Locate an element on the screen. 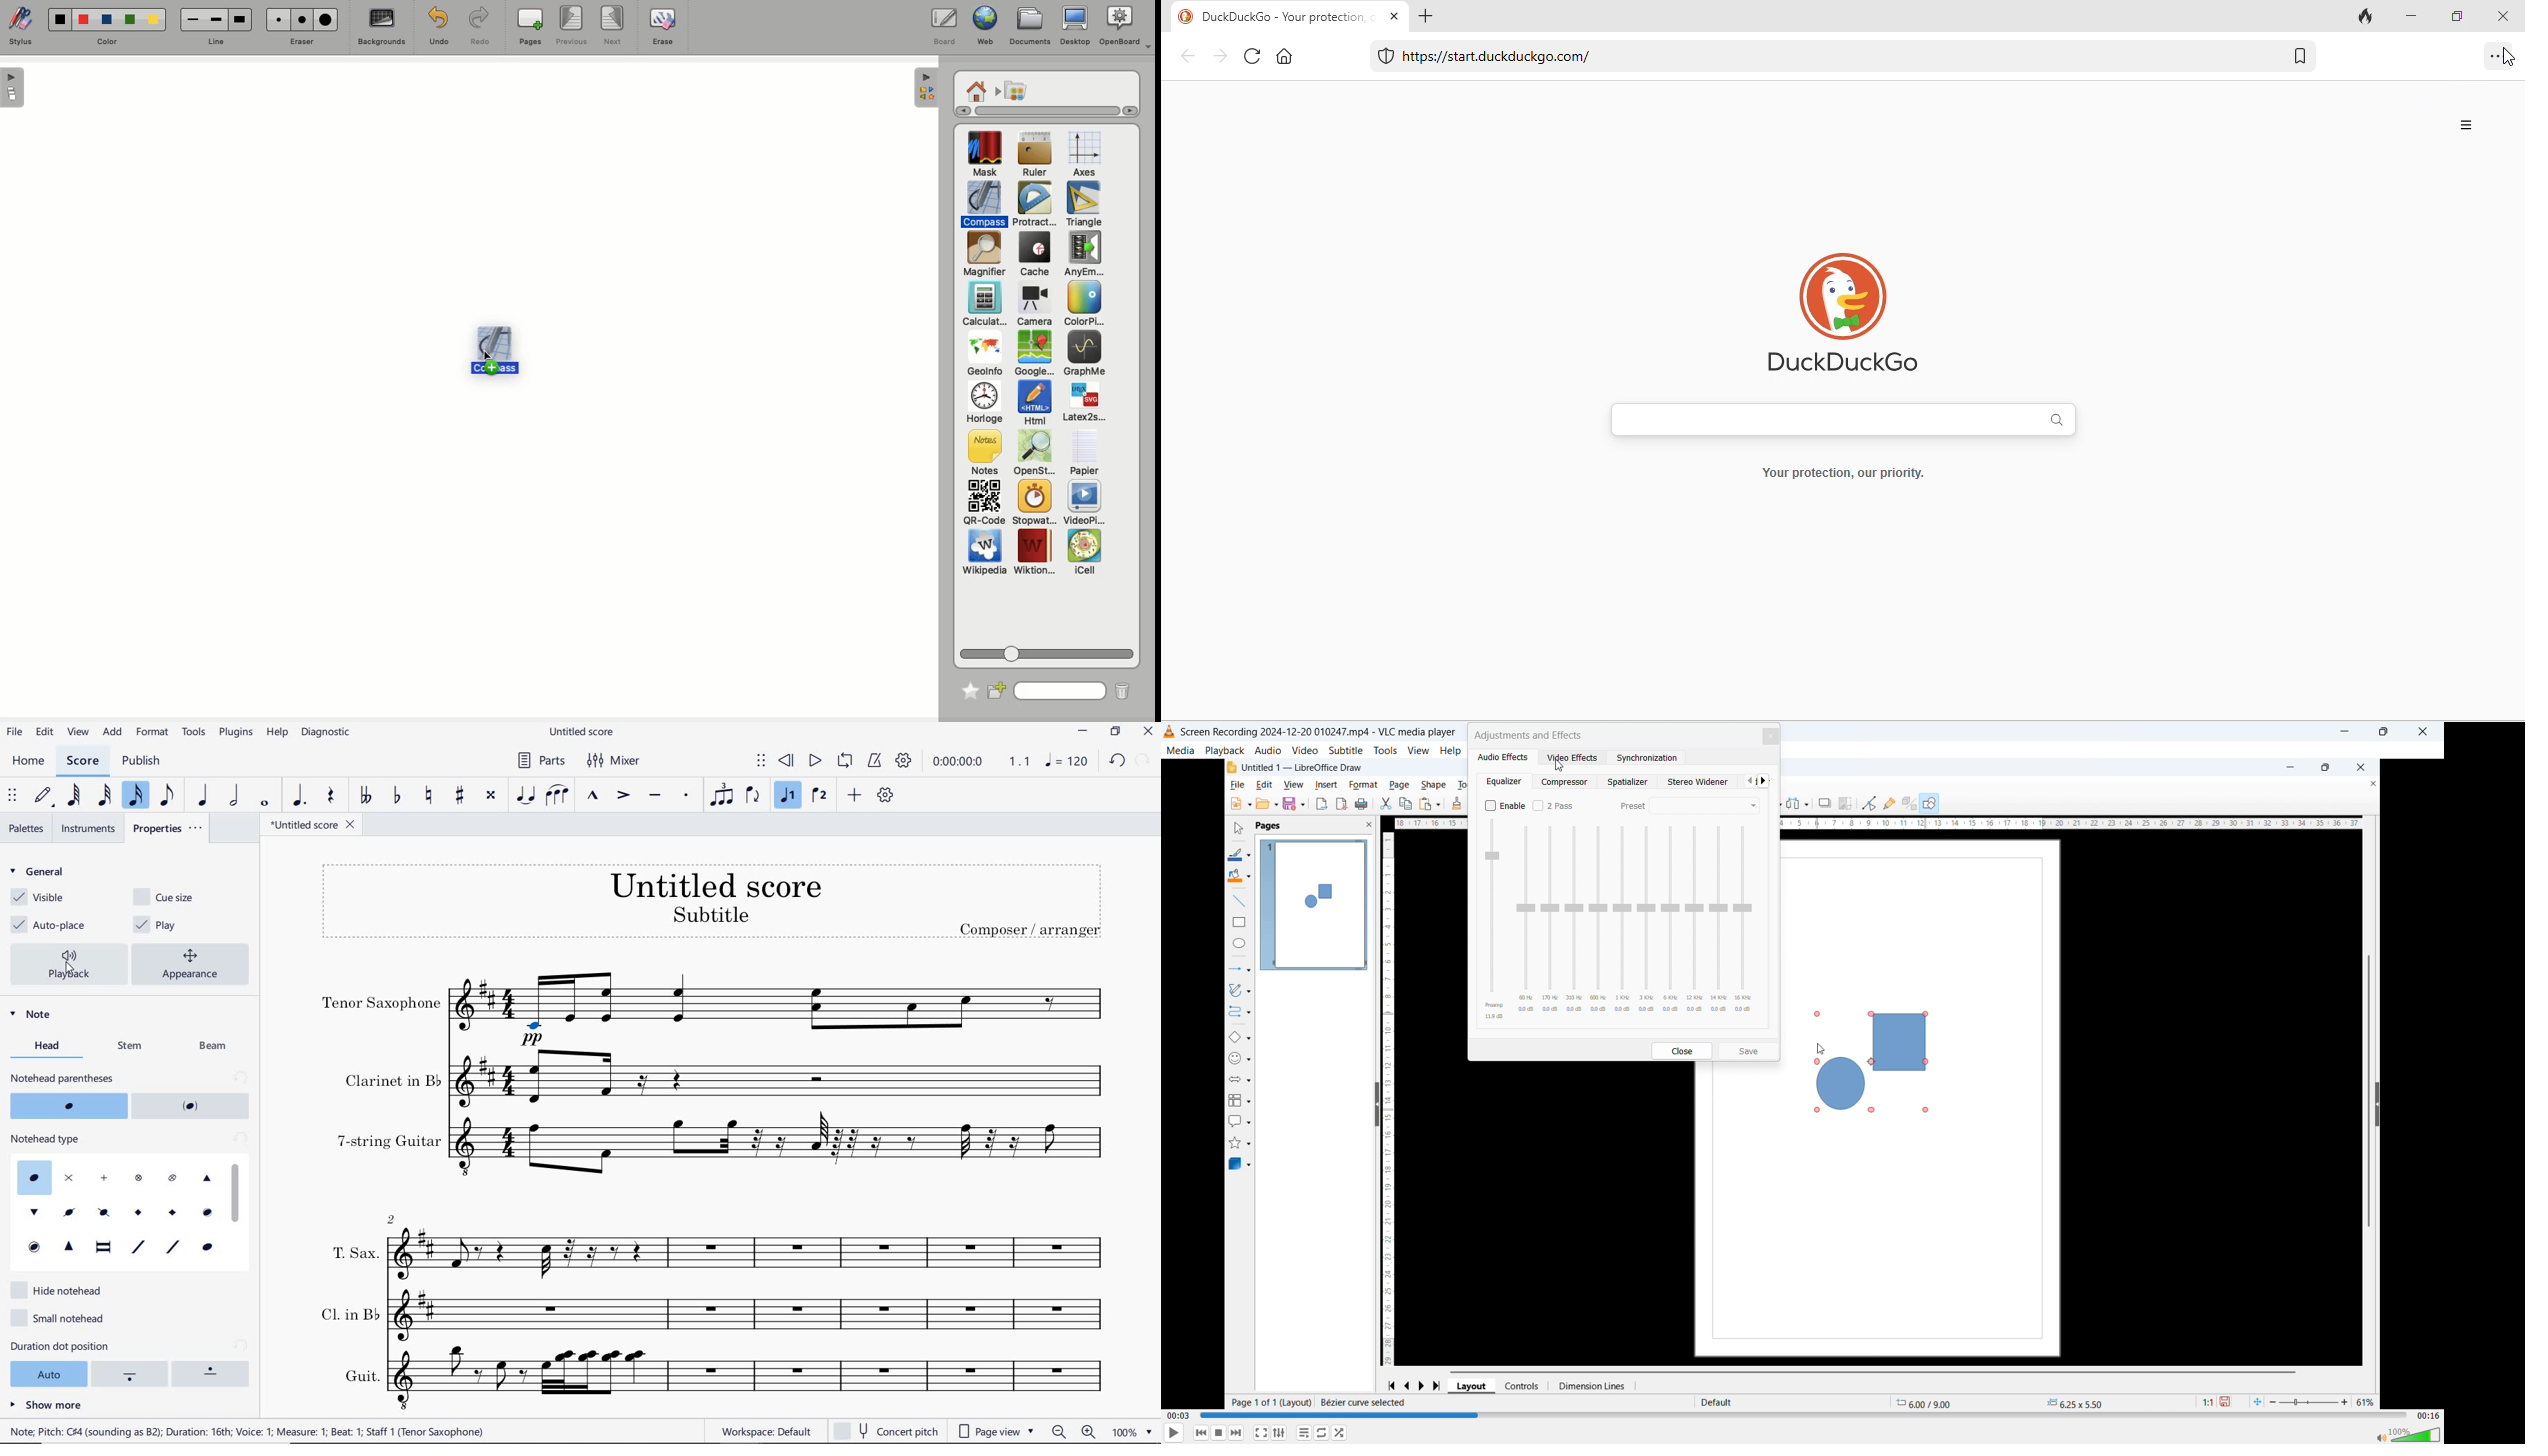 Image resolution: width=2548 pixels, height=1456 pixels. minimize is located at coordinates (2344, 733).